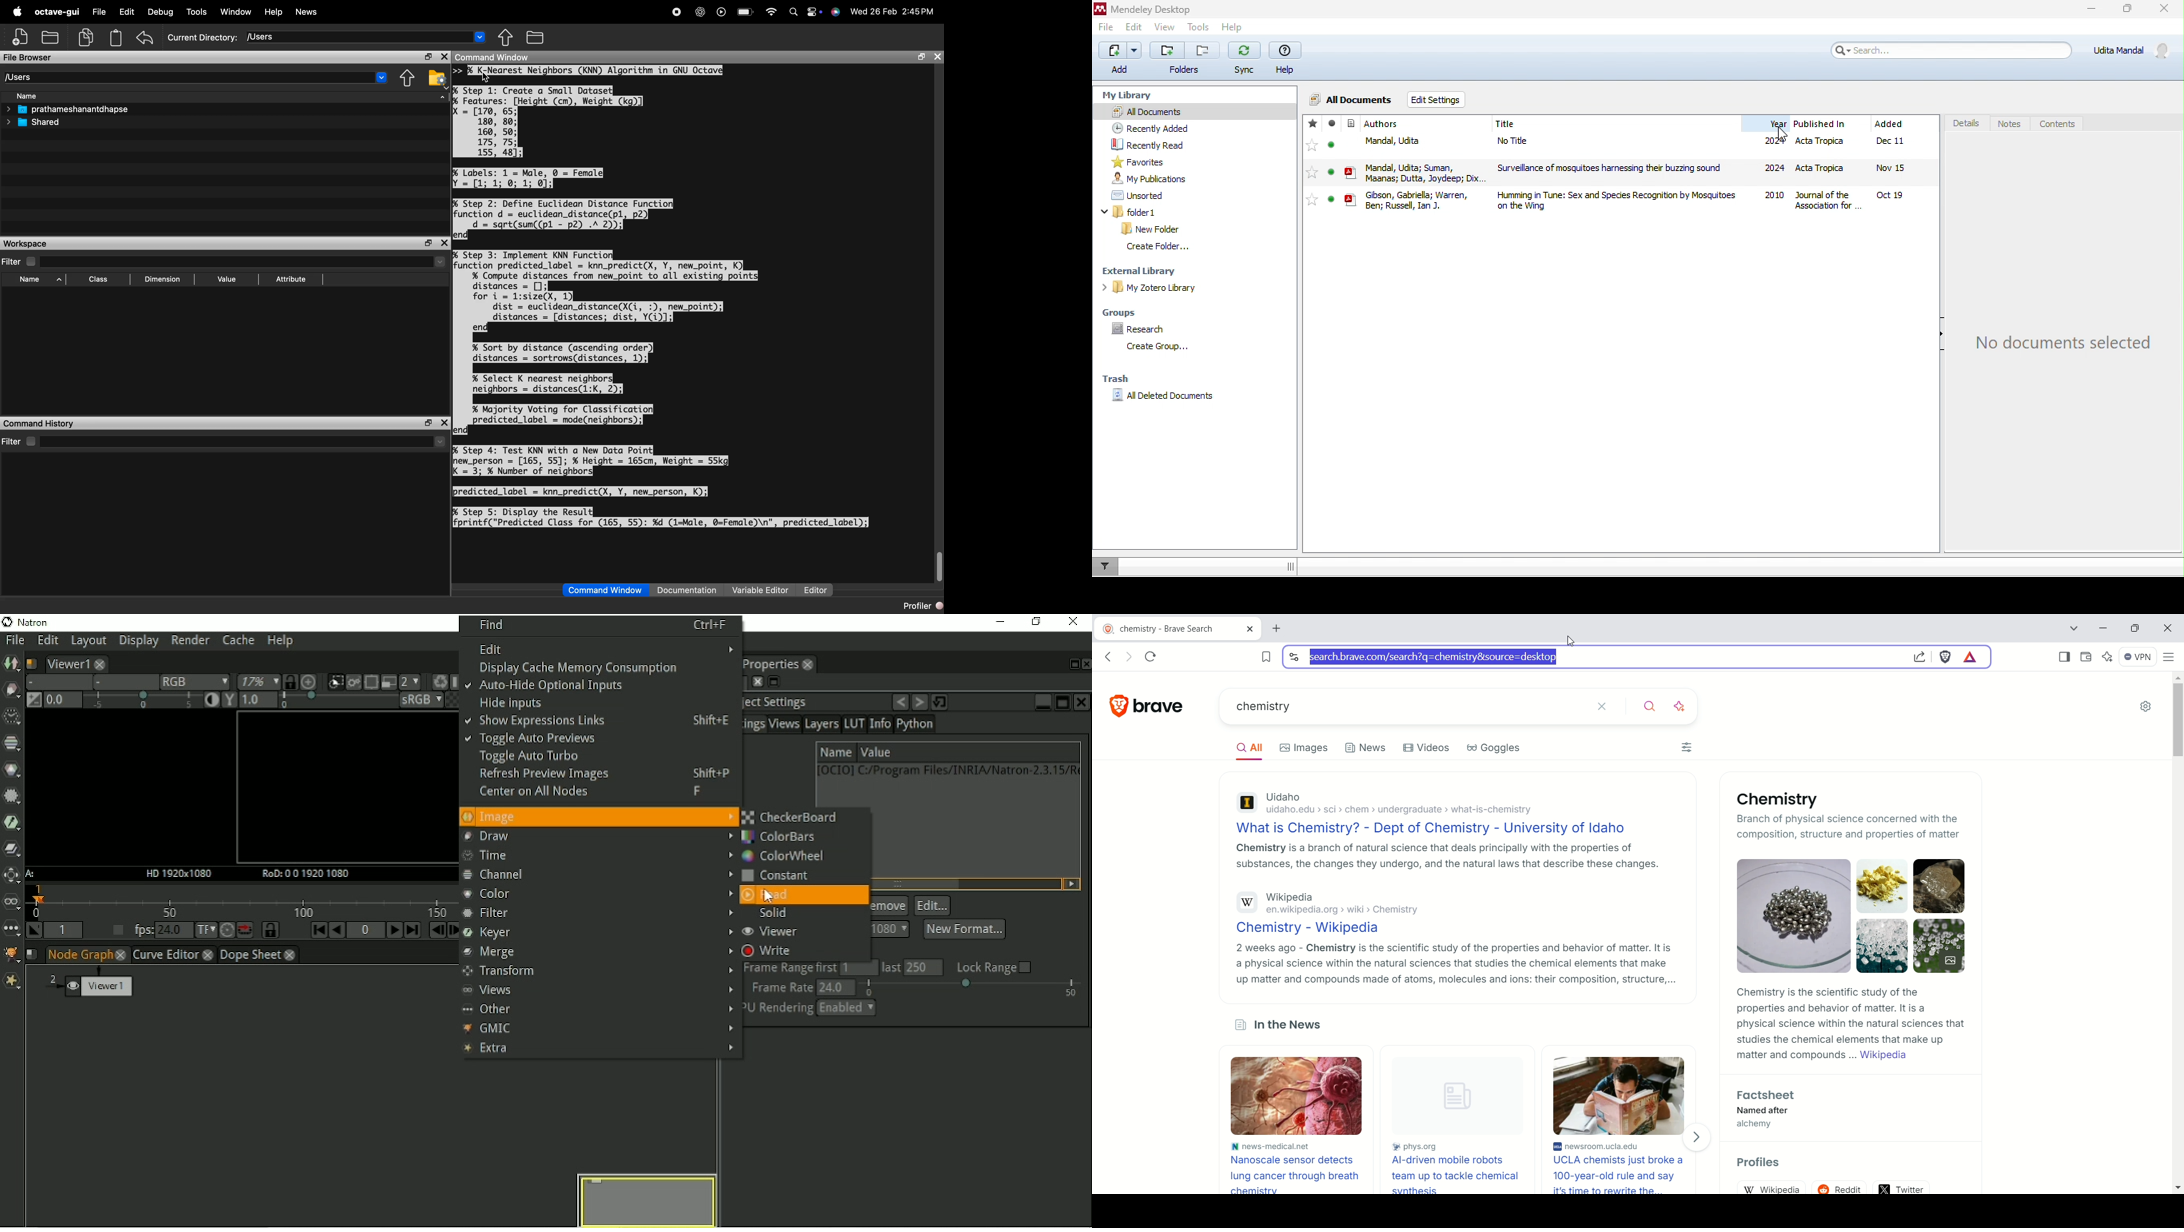  What do you see at coordinates (790, 12) in the screenshot?
I see `search` at bounding box center [790, 12].